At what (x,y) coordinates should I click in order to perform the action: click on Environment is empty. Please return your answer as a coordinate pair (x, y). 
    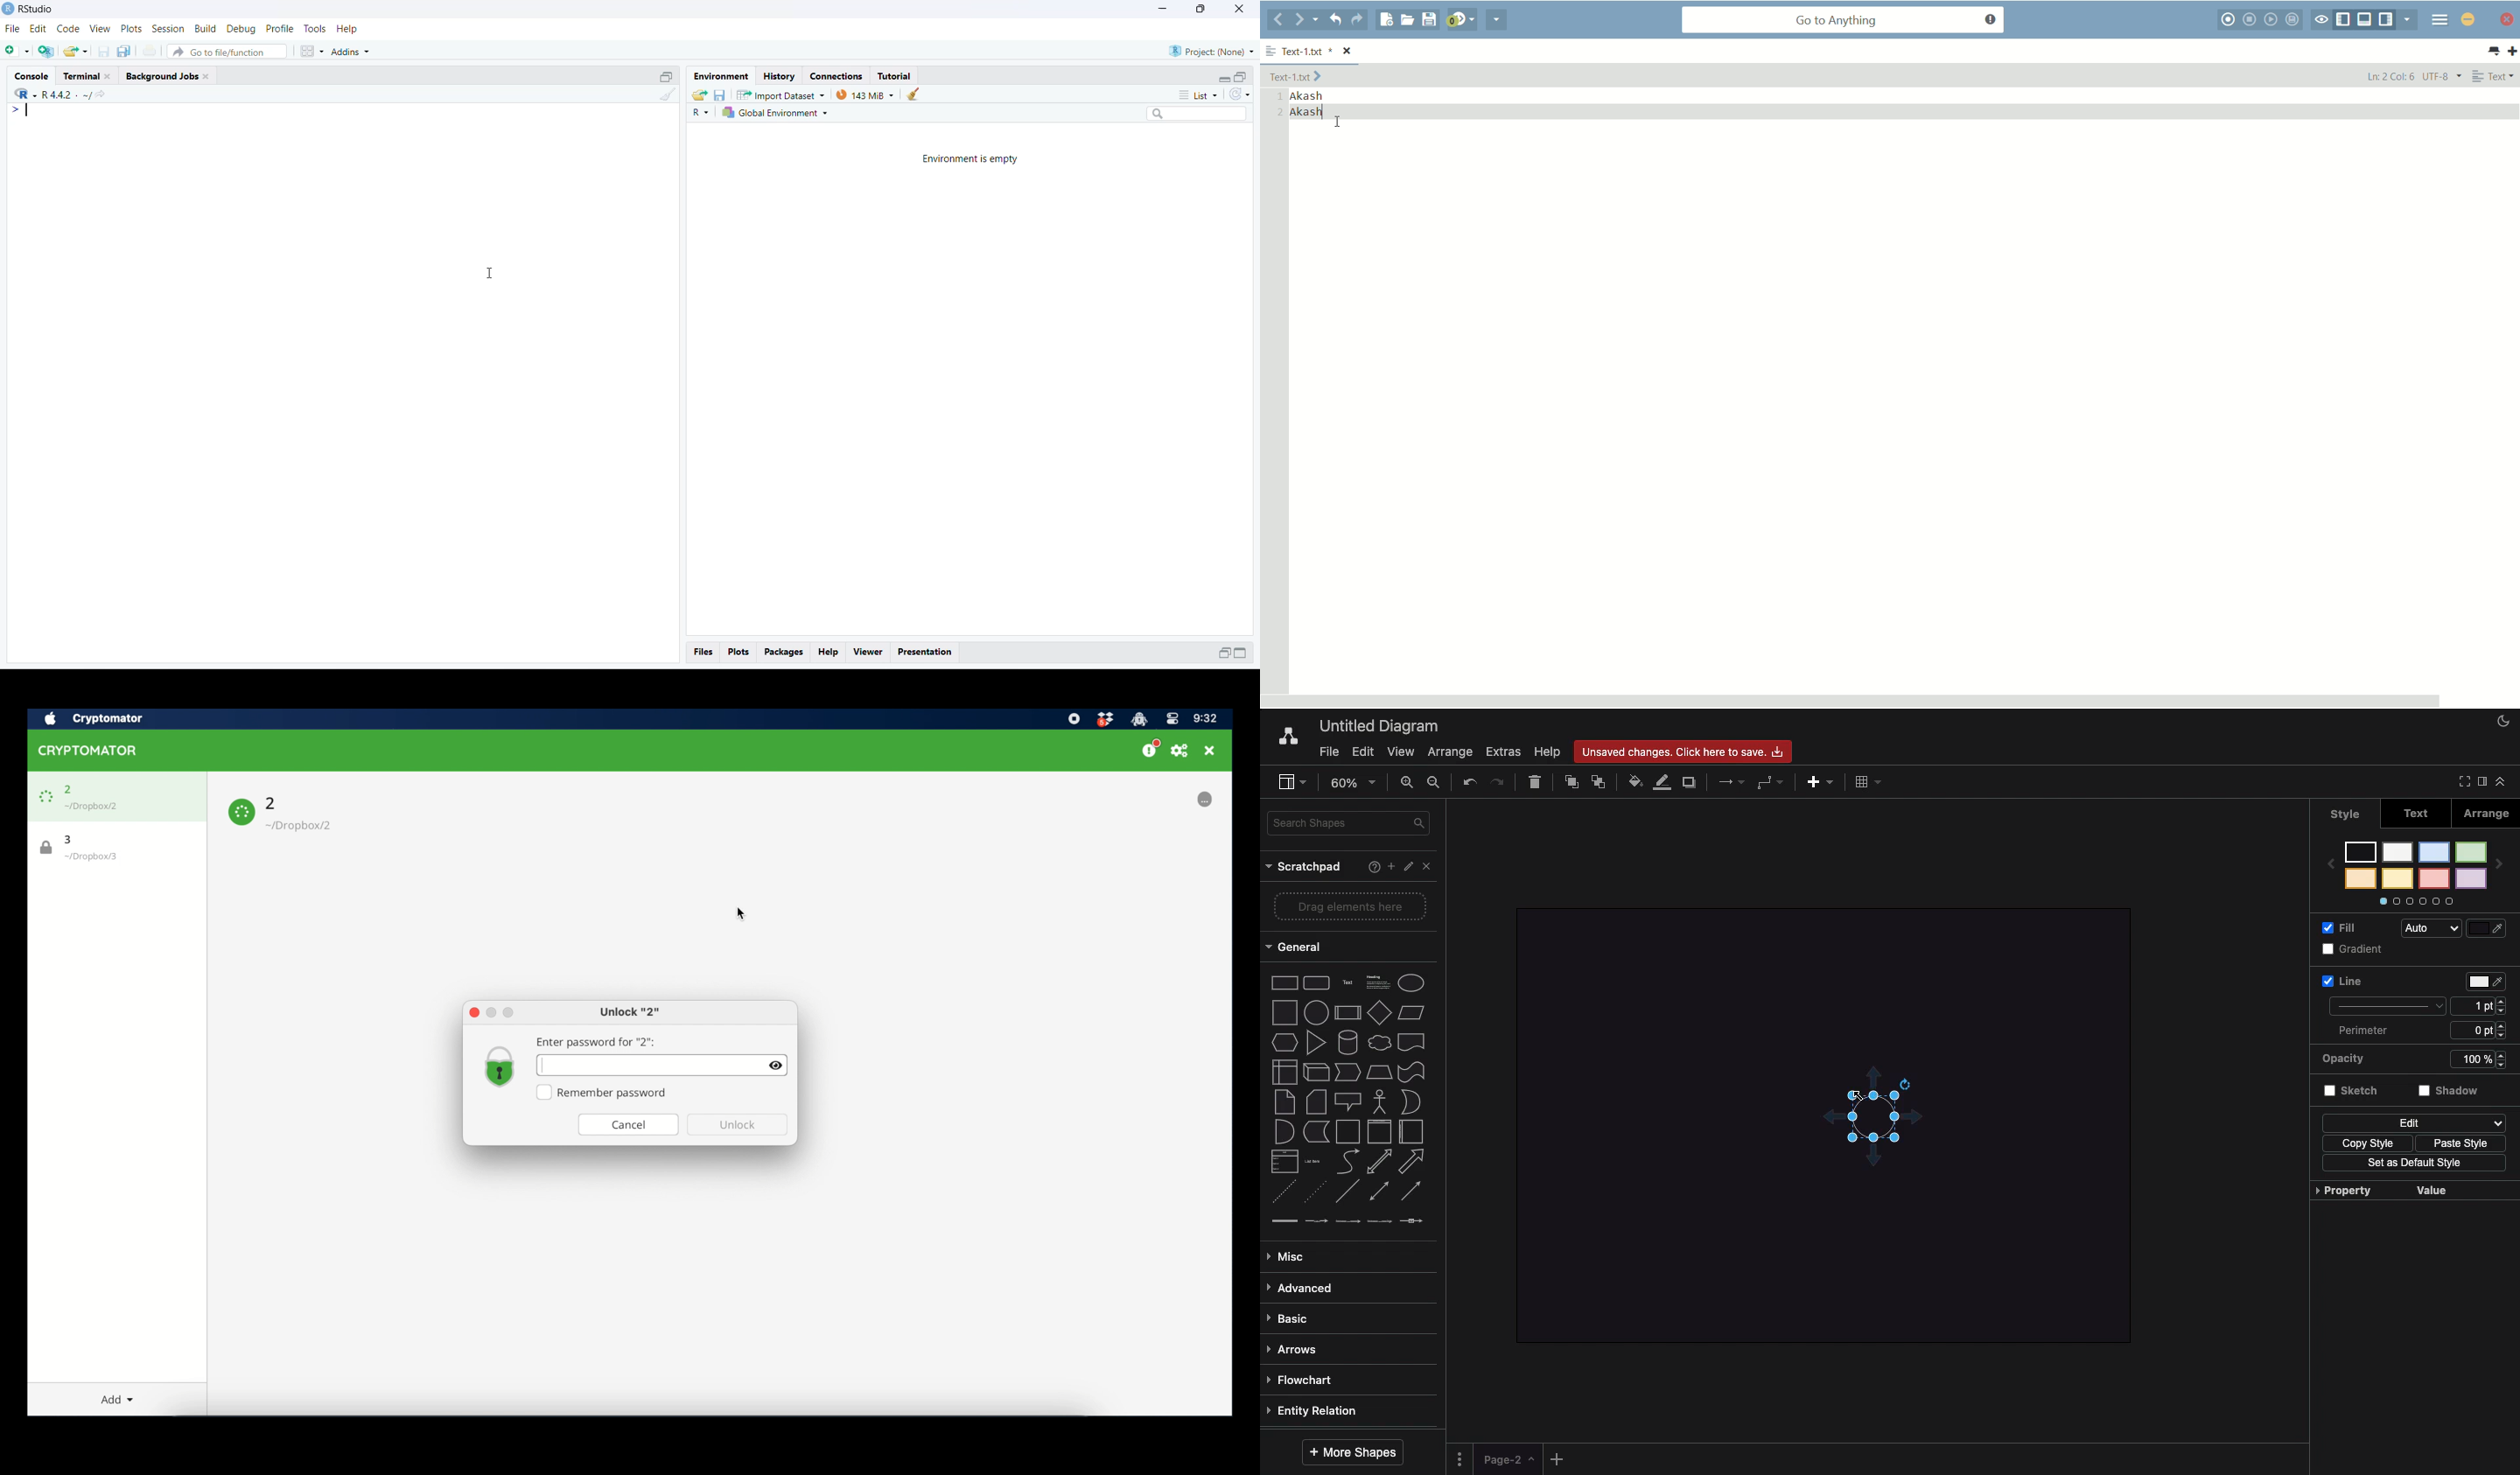
    Looking at the image, I should click on (971, 159).